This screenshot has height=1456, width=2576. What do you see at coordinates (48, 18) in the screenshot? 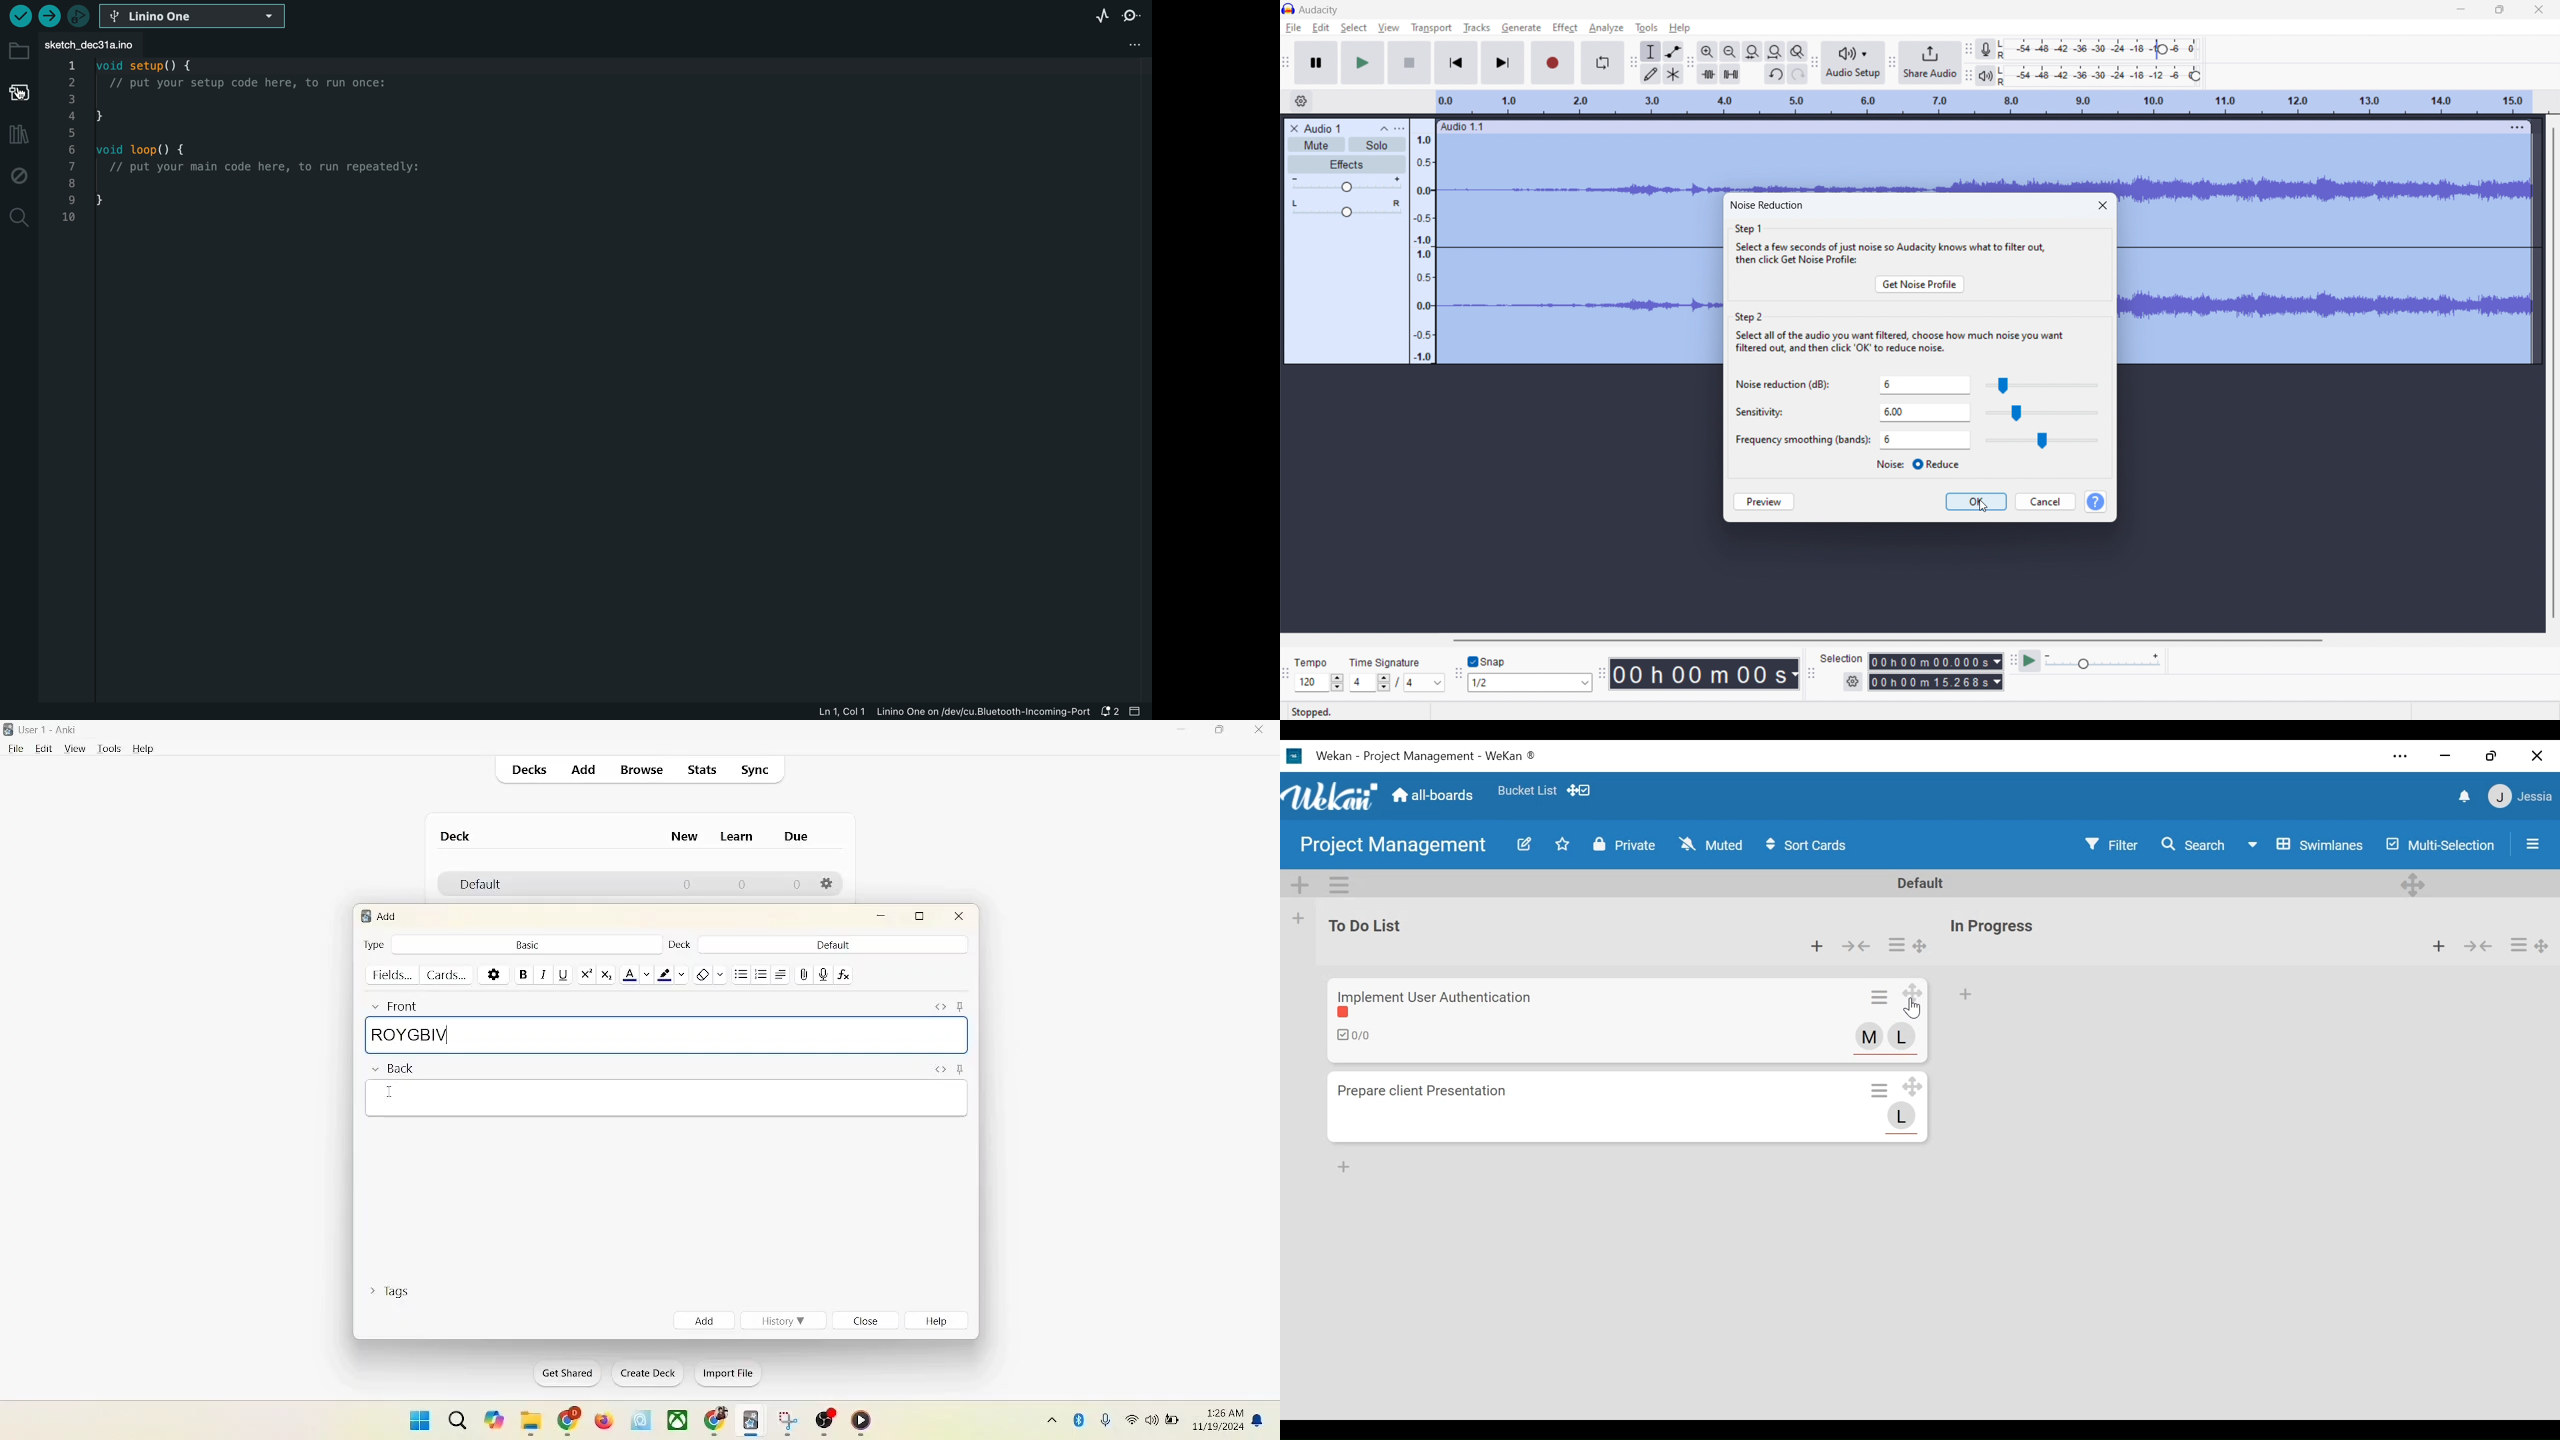
I see `upload` at bounding box center [48, 18].